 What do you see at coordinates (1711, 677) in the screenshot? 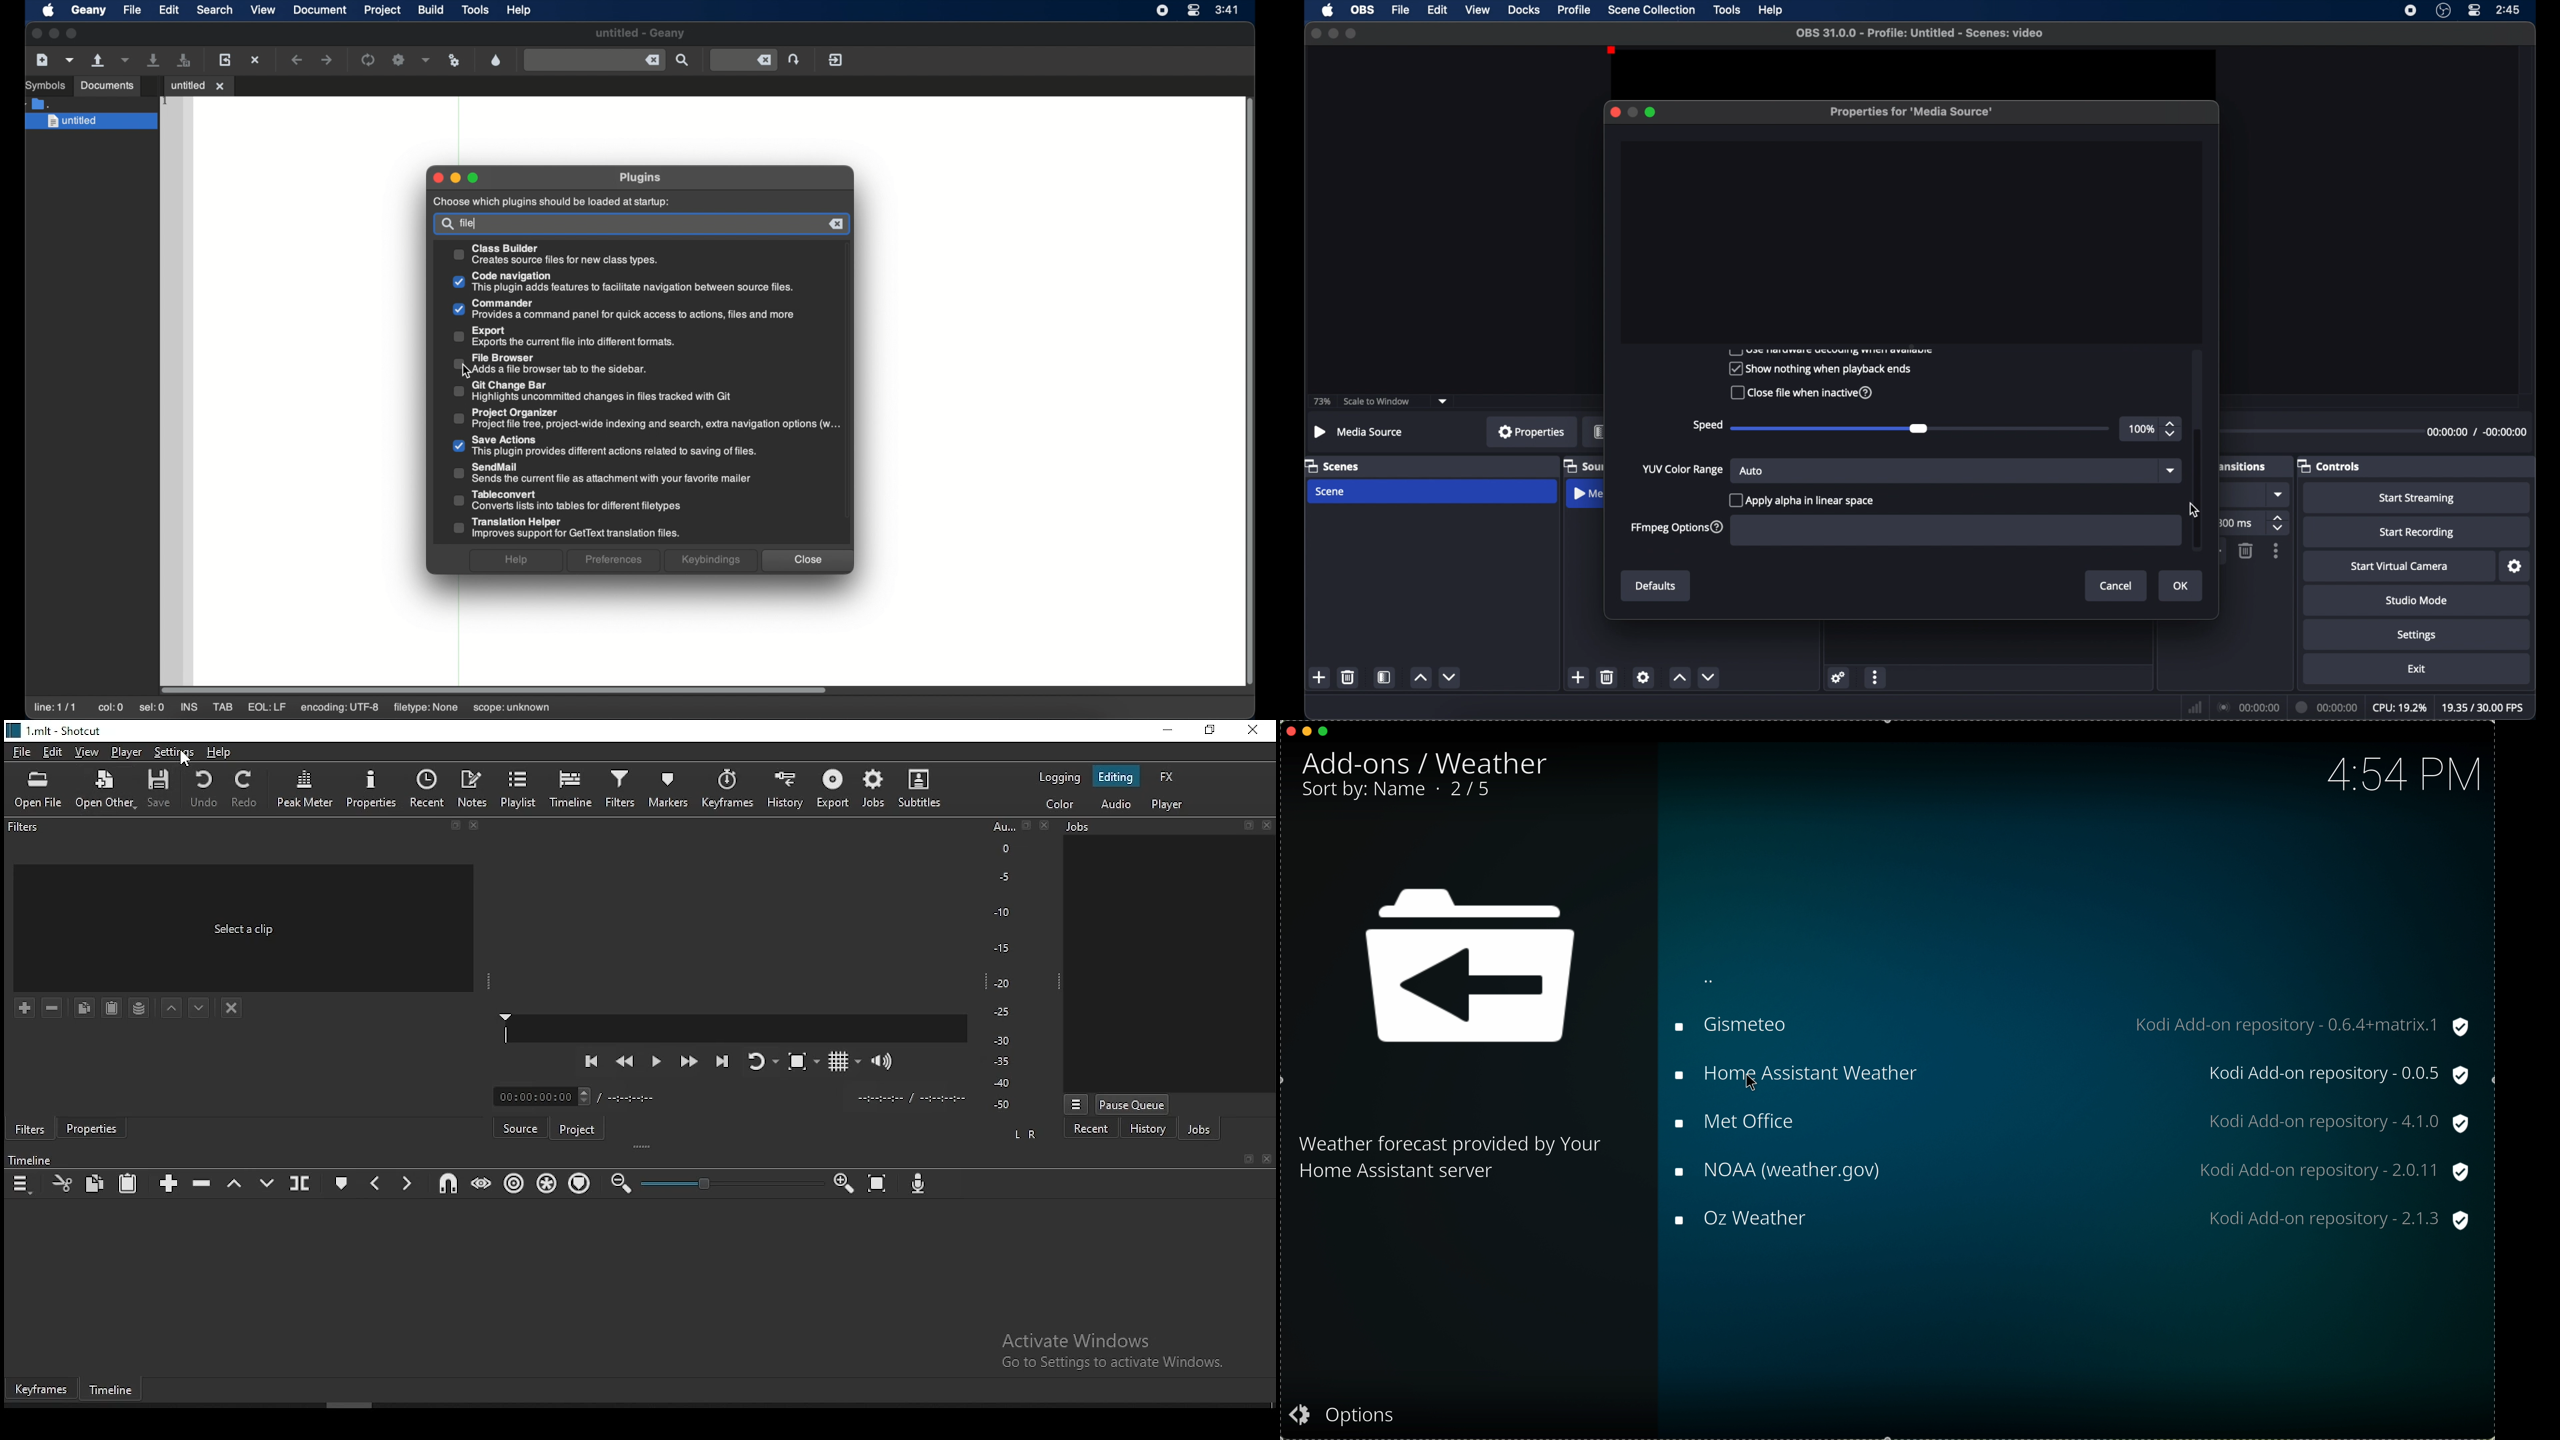
I see `decrement` at bounding box center [1711, 677].